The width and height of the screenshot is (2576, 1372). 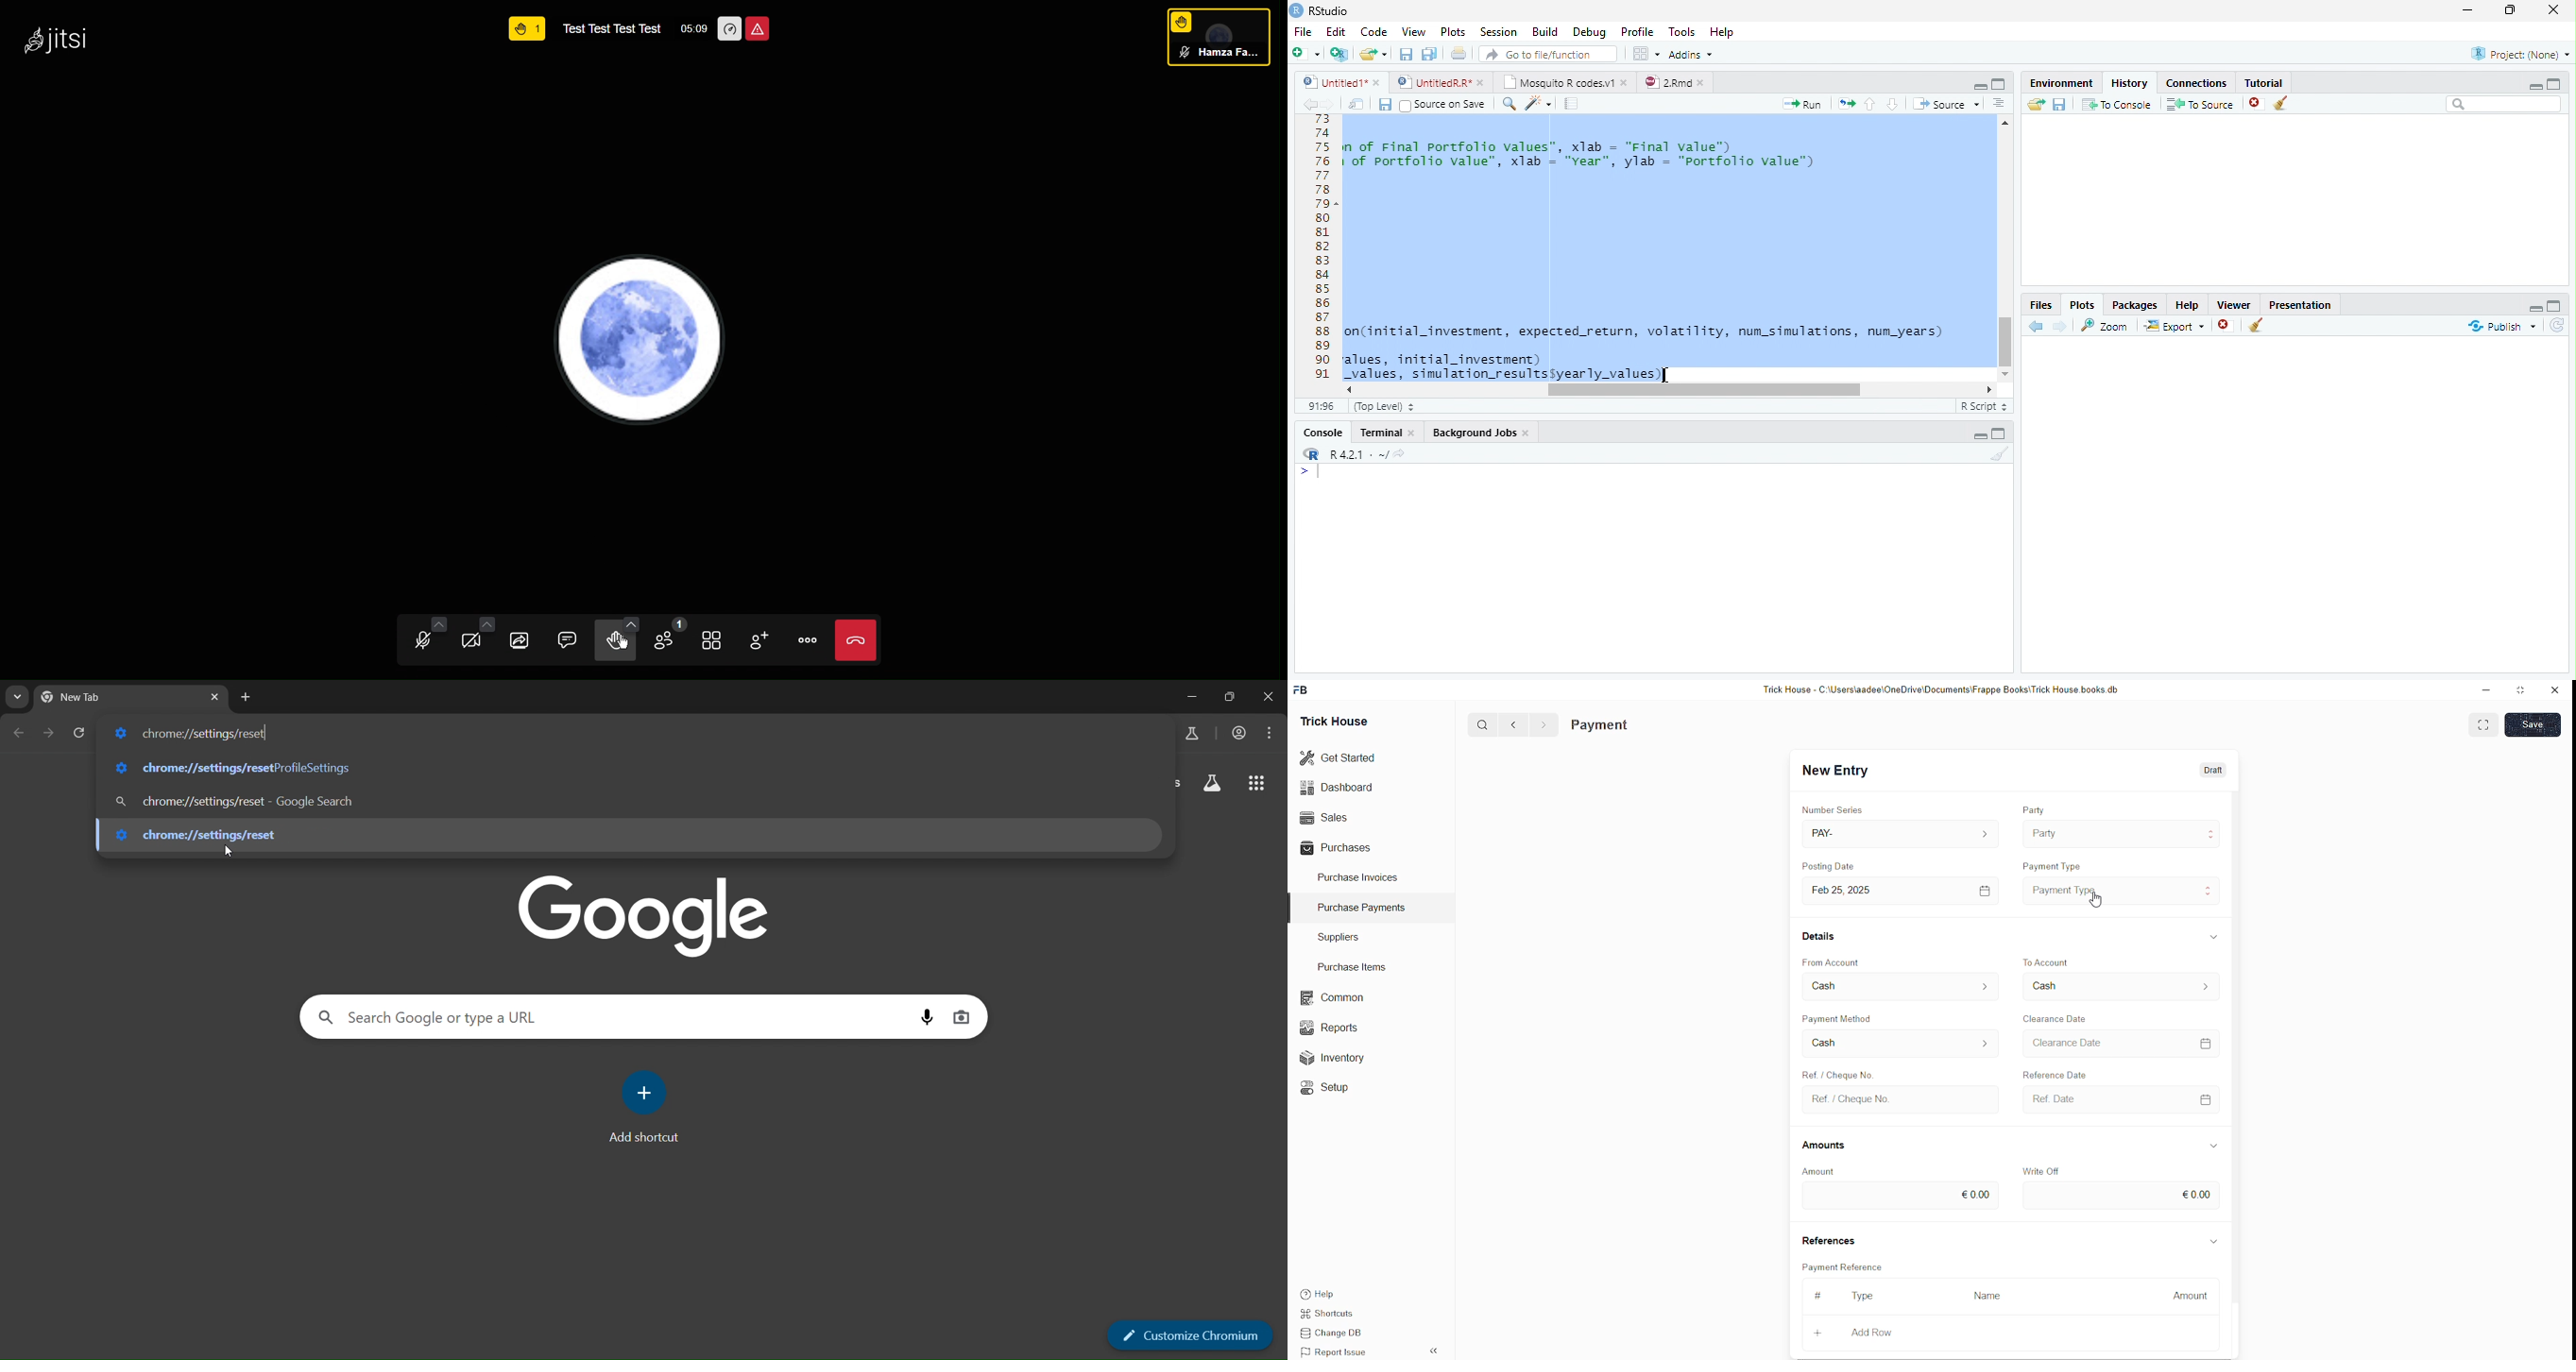 What do you see at coordinates (1444, 105) in the screenshot?
I see `Source on save` at bounding box center [1444, 105].